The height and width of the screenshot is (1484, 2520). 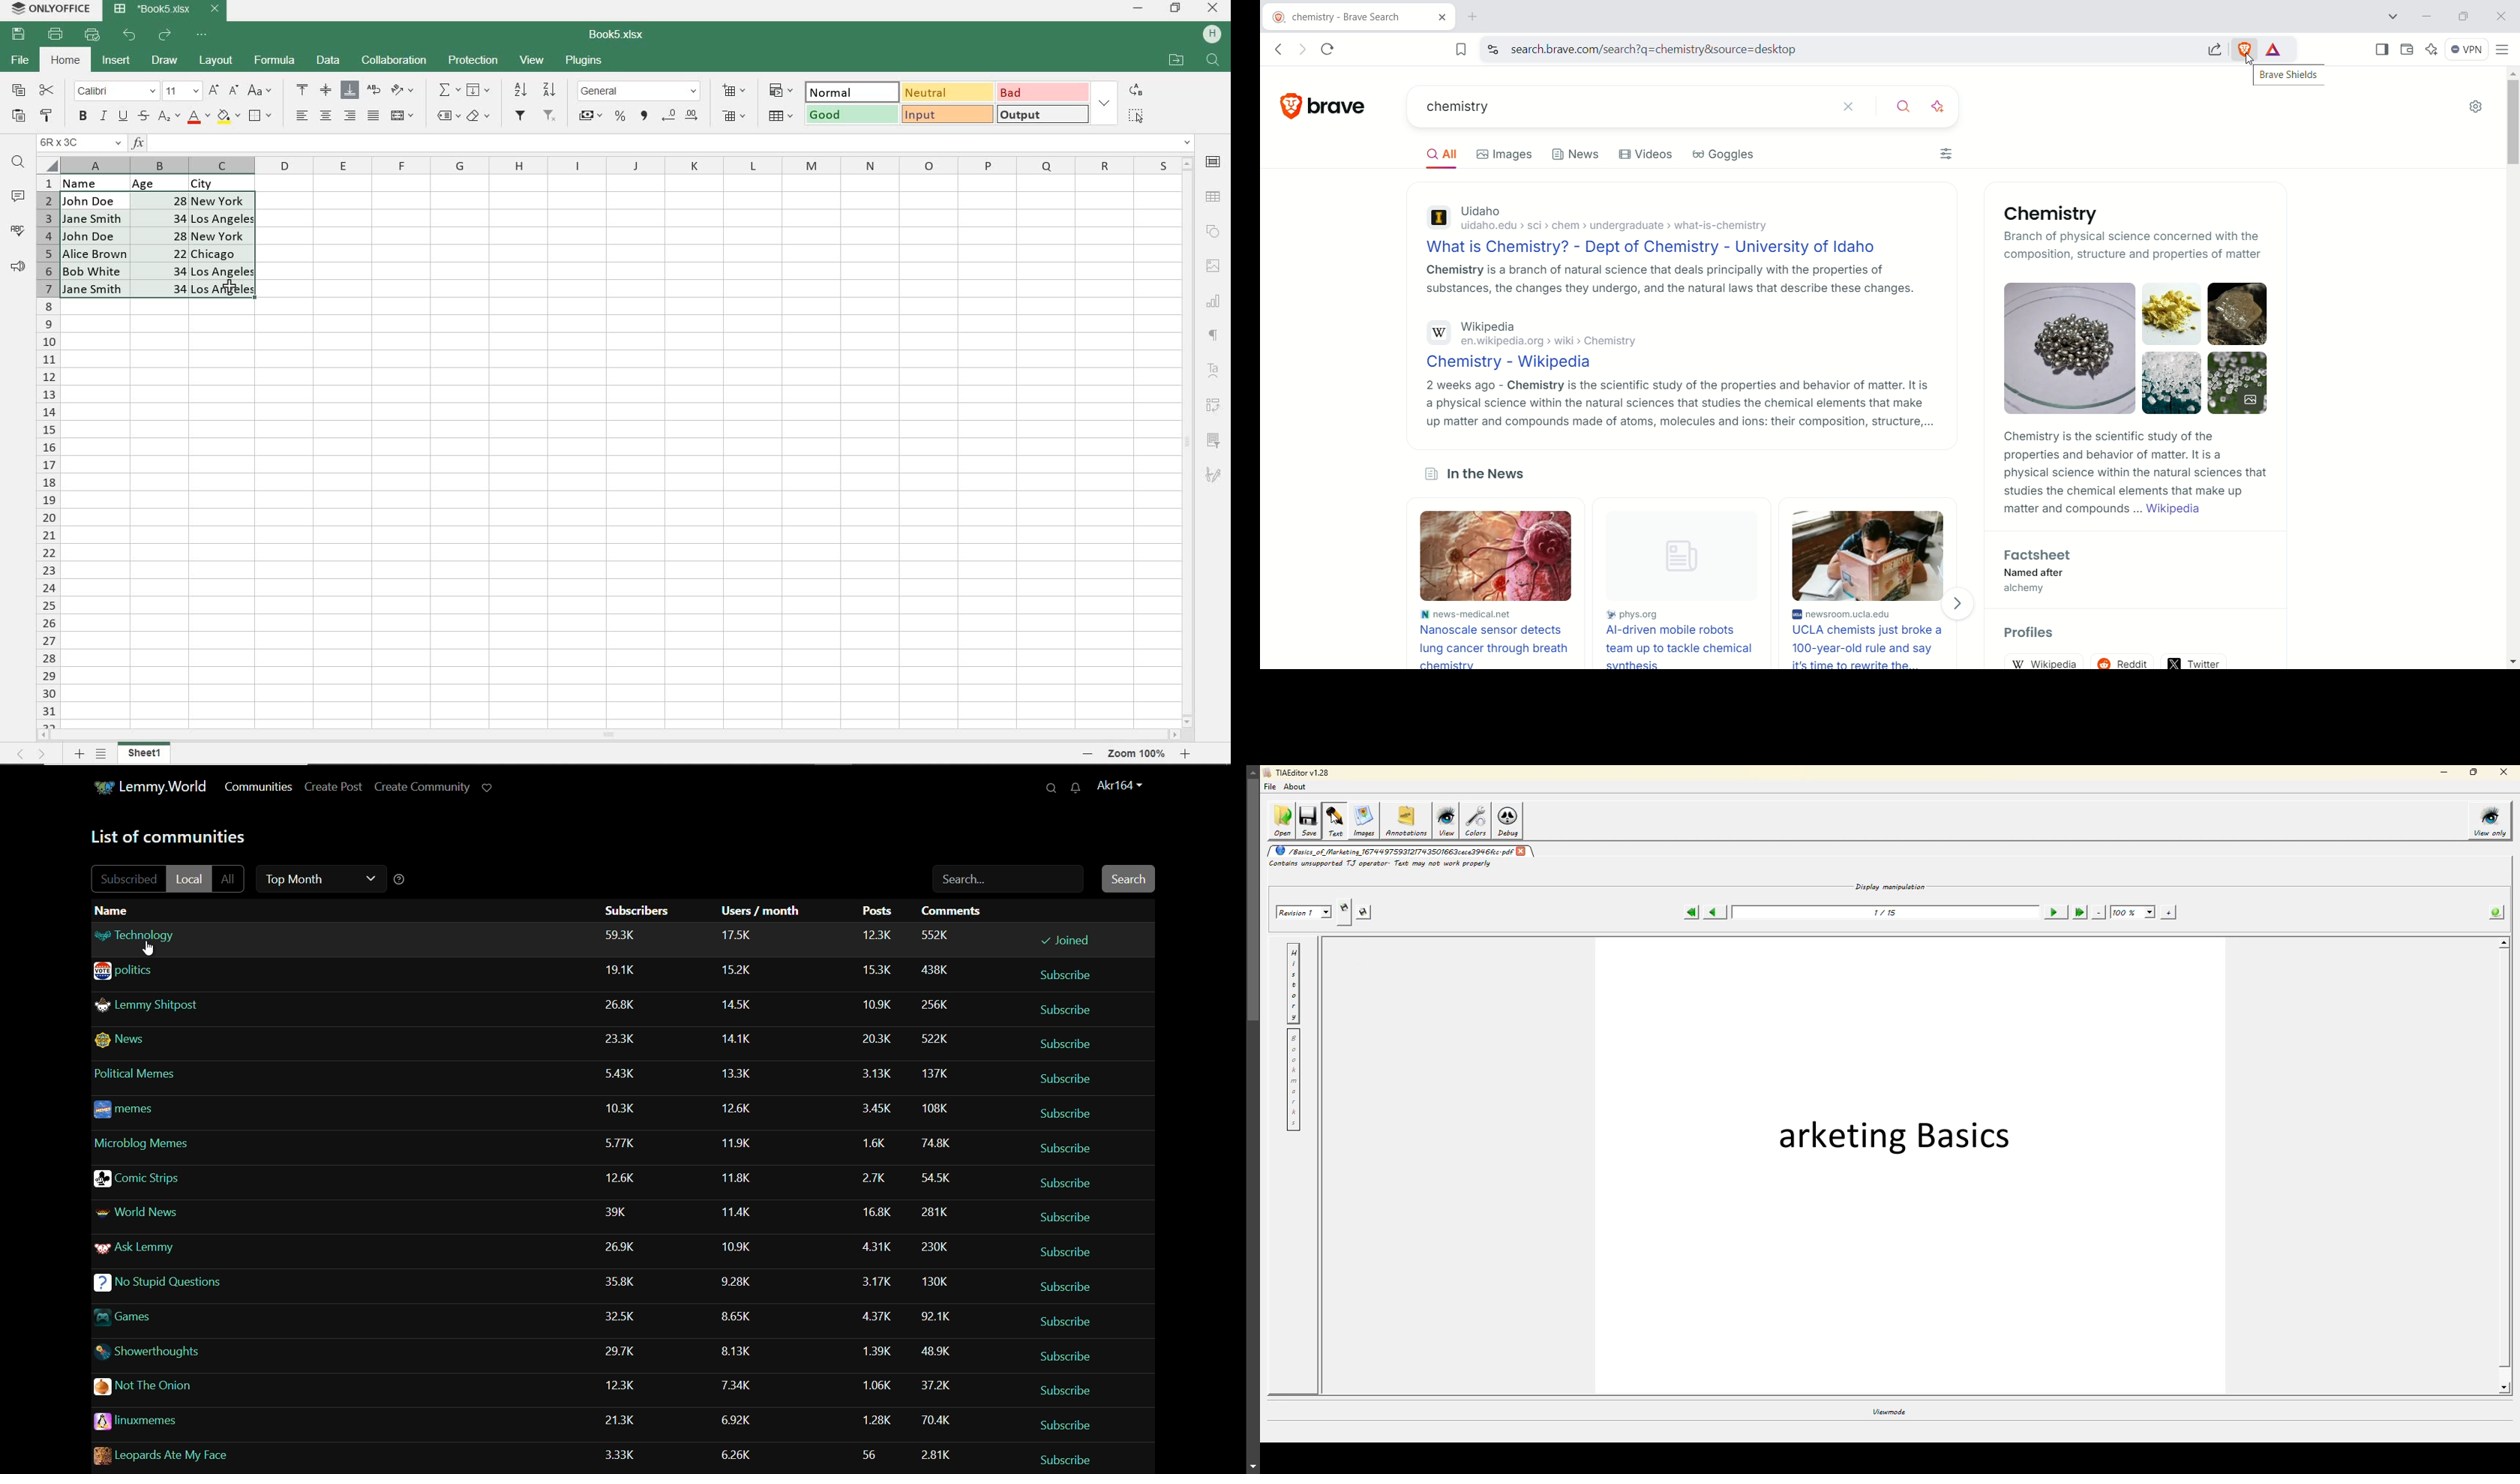 What do you see at coordinates (259, 788) in the screenshot?
I see `communities` at bounding box center [259, 788].